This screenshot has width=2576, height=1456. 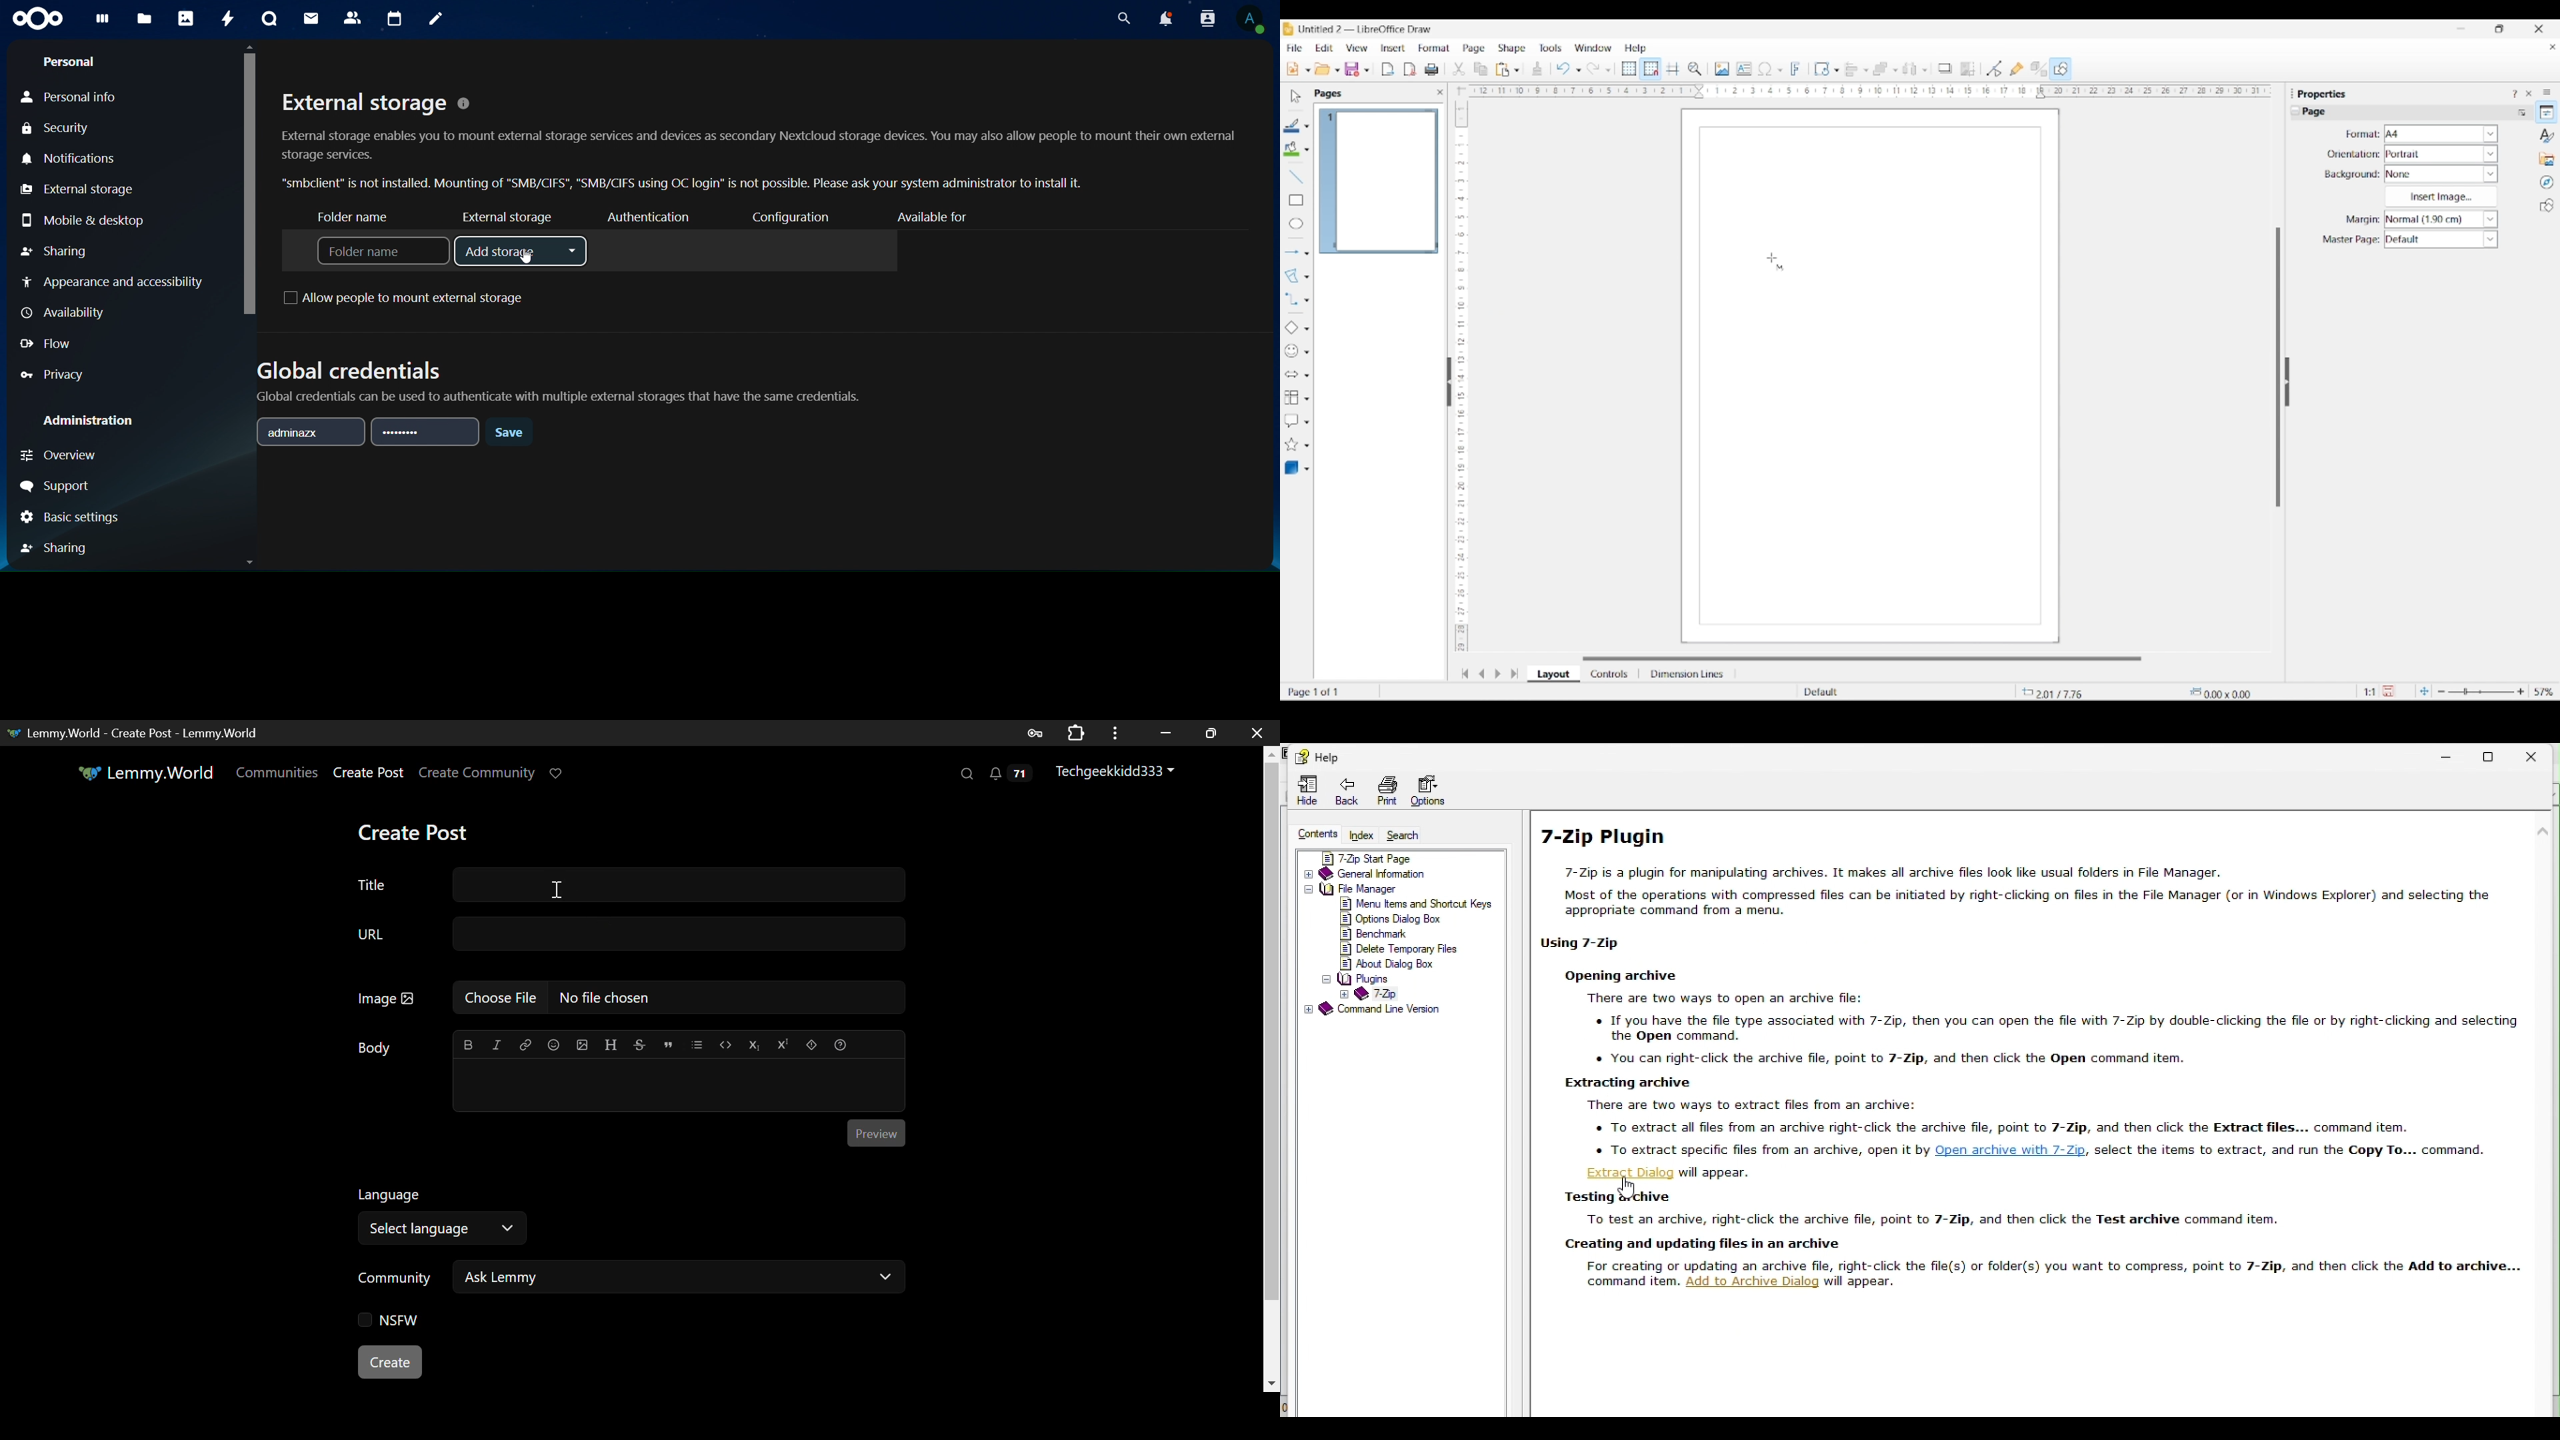 What do you see at coordinates (1629, 69) in the screenshot?
I see `Display grid` at bounding box center [1629, 69].